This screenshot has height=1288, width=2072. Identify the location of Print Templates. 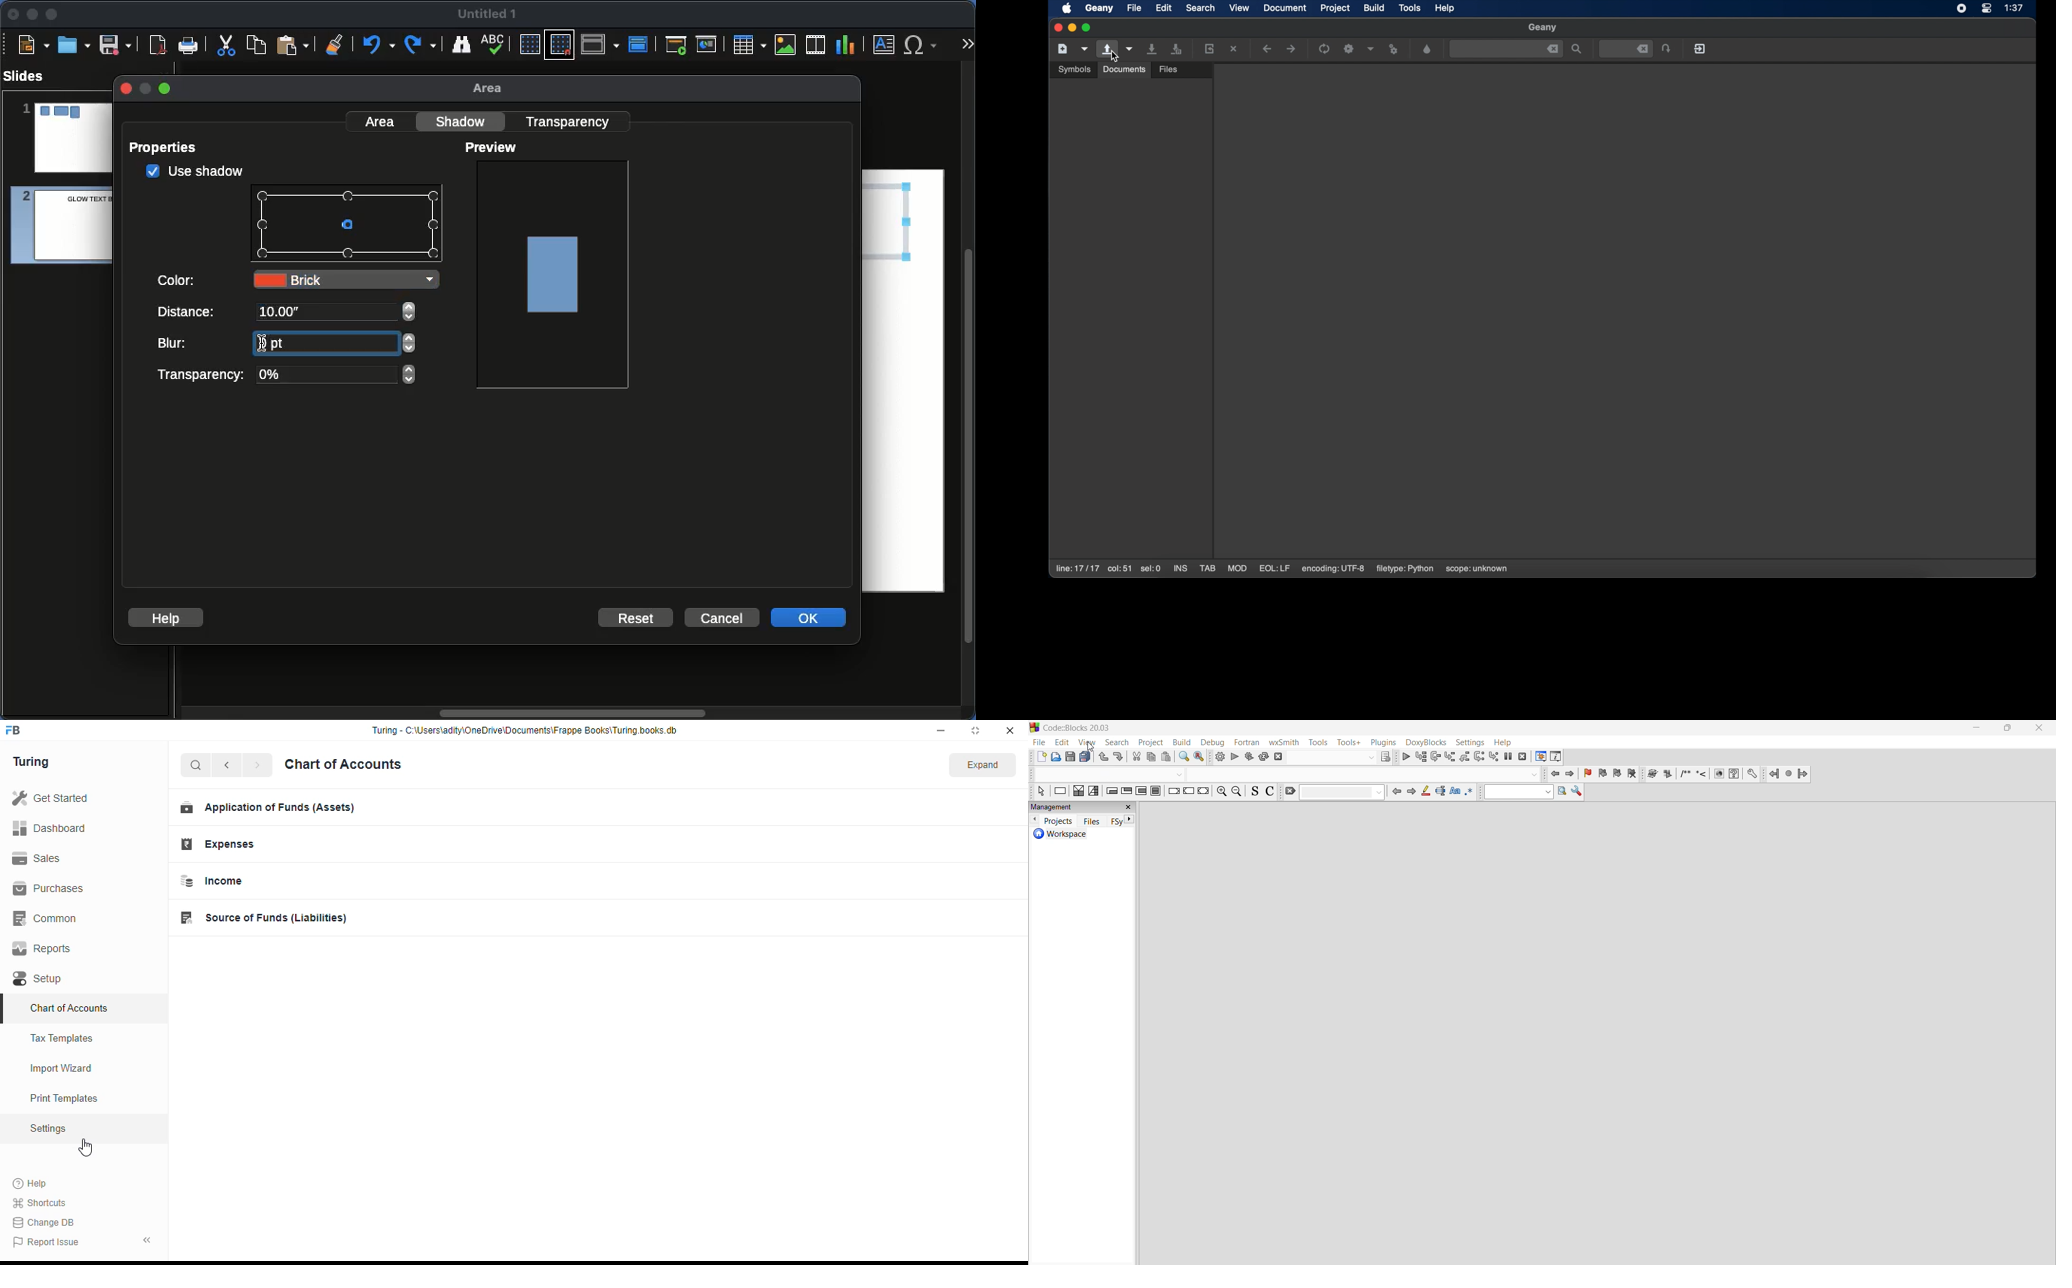
(70, 1099).